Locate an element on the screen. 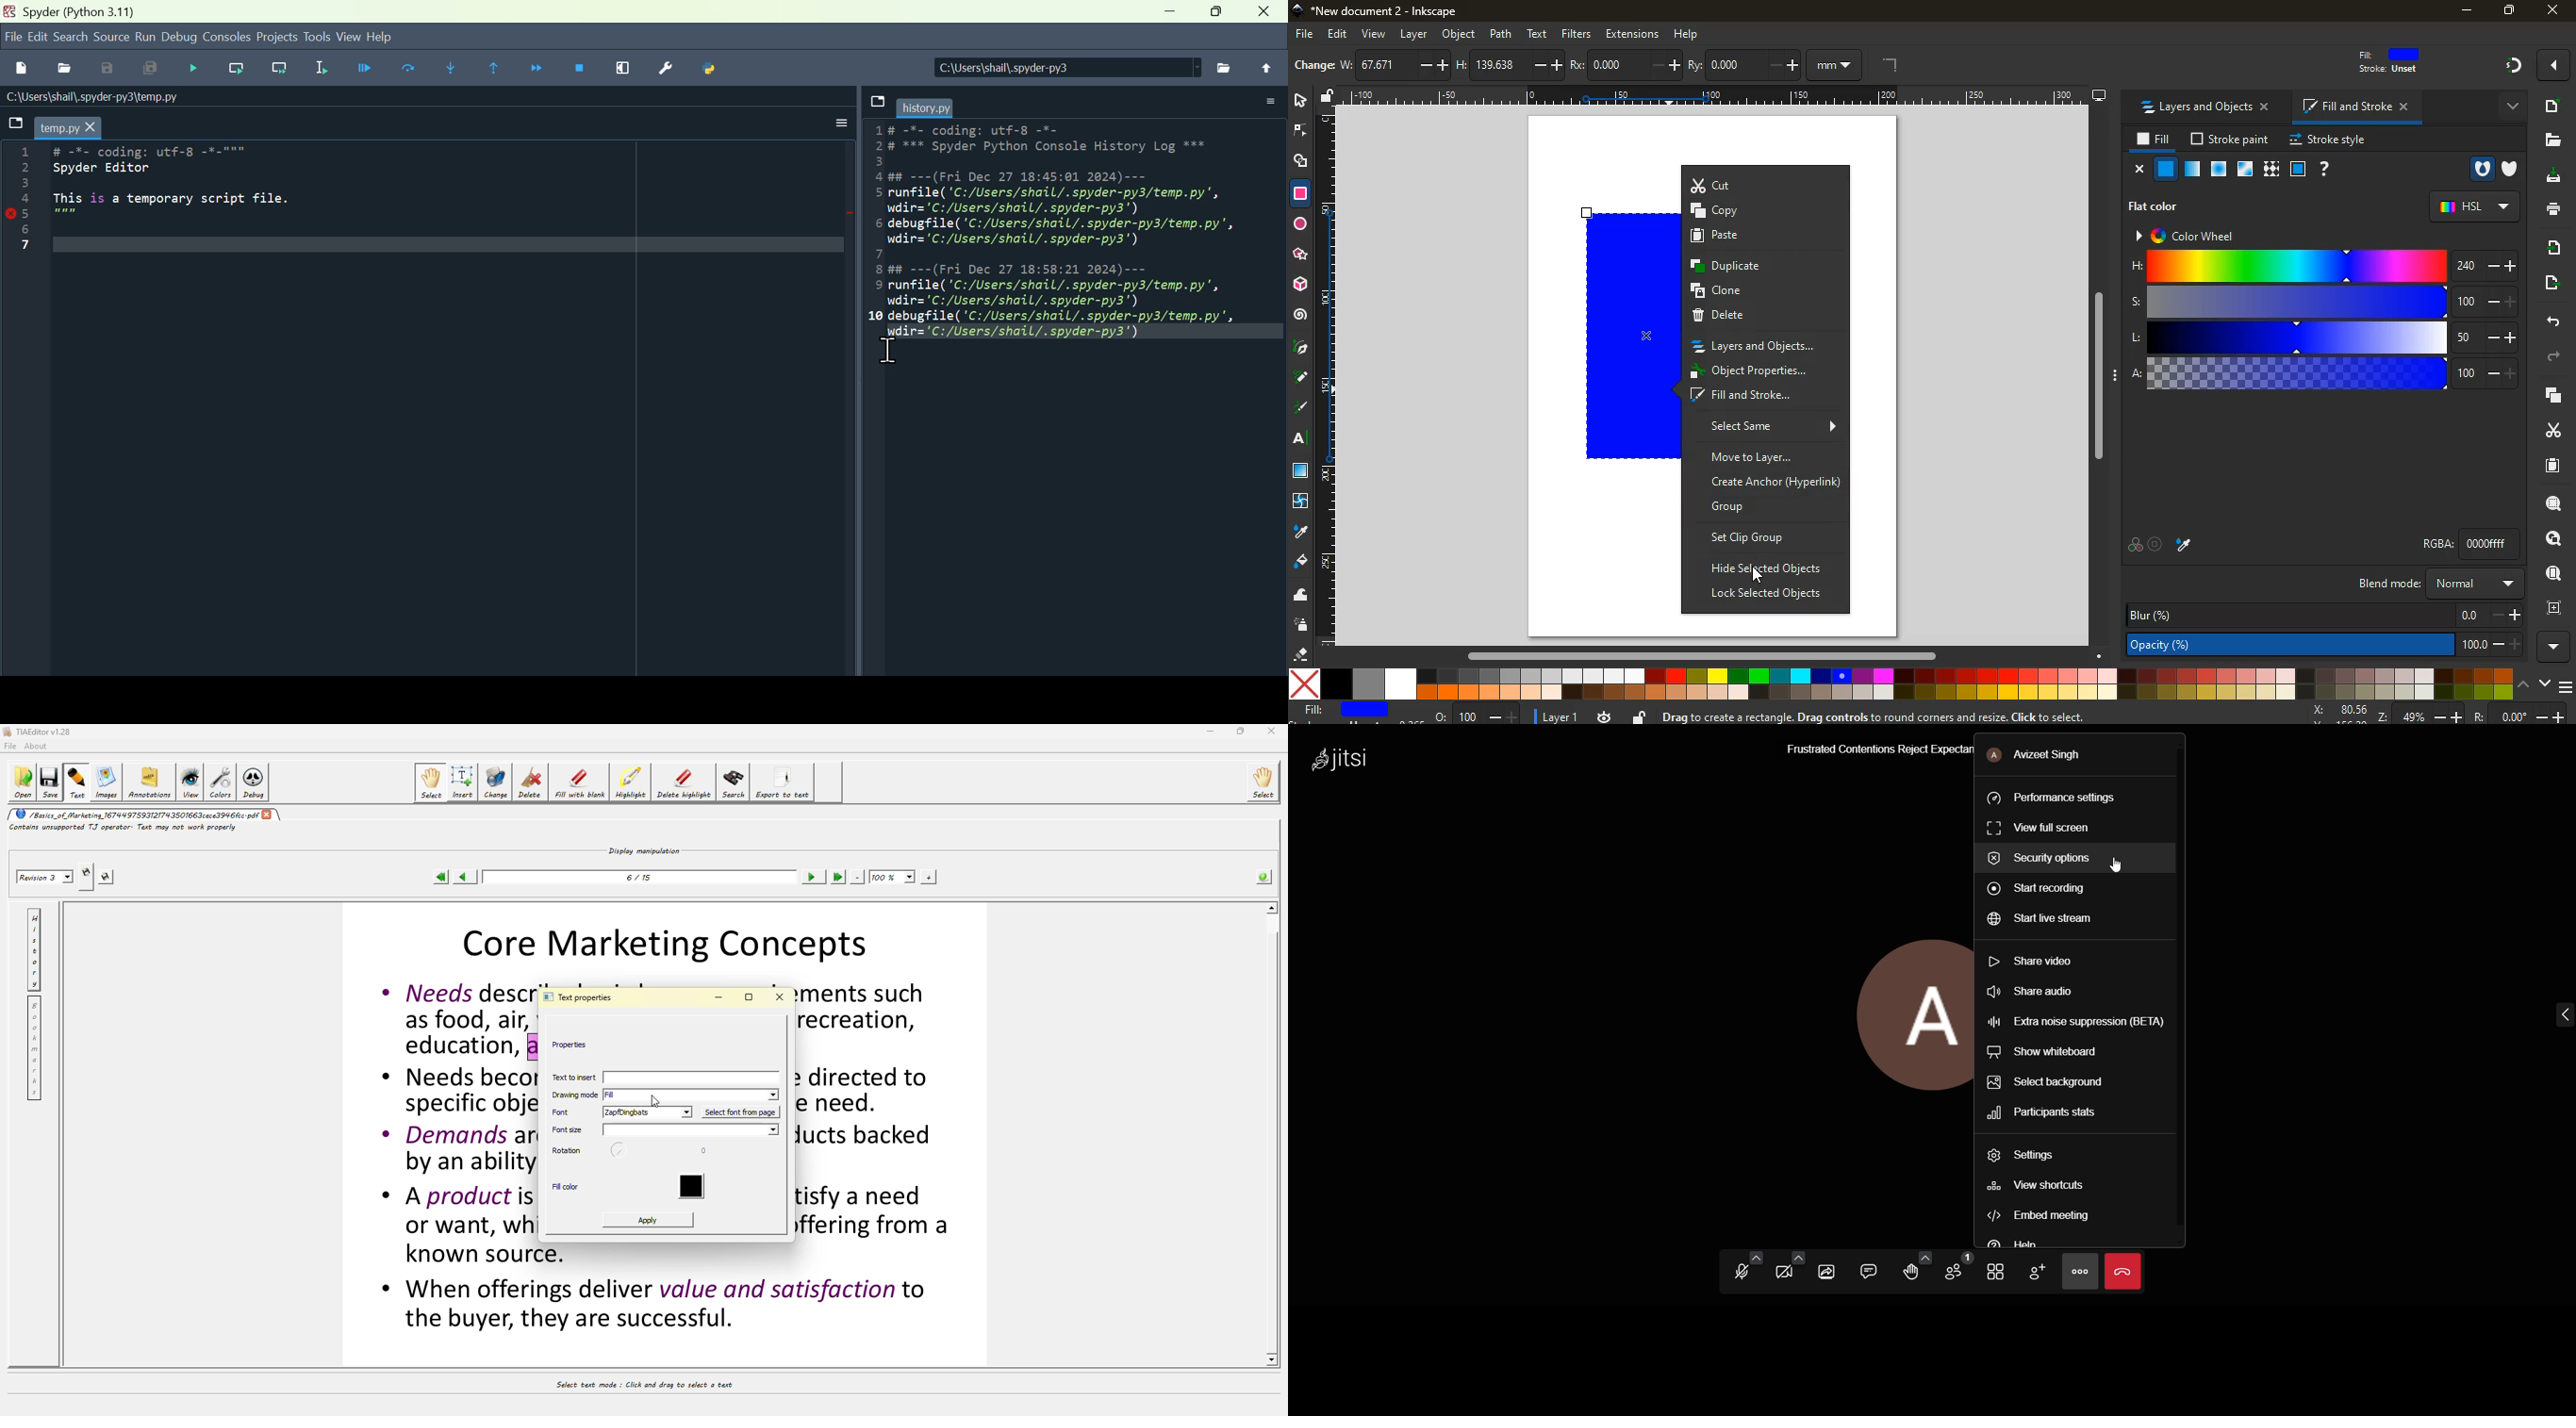 The image size is (2576, 1428). Source is located at coordinates (113, 36).